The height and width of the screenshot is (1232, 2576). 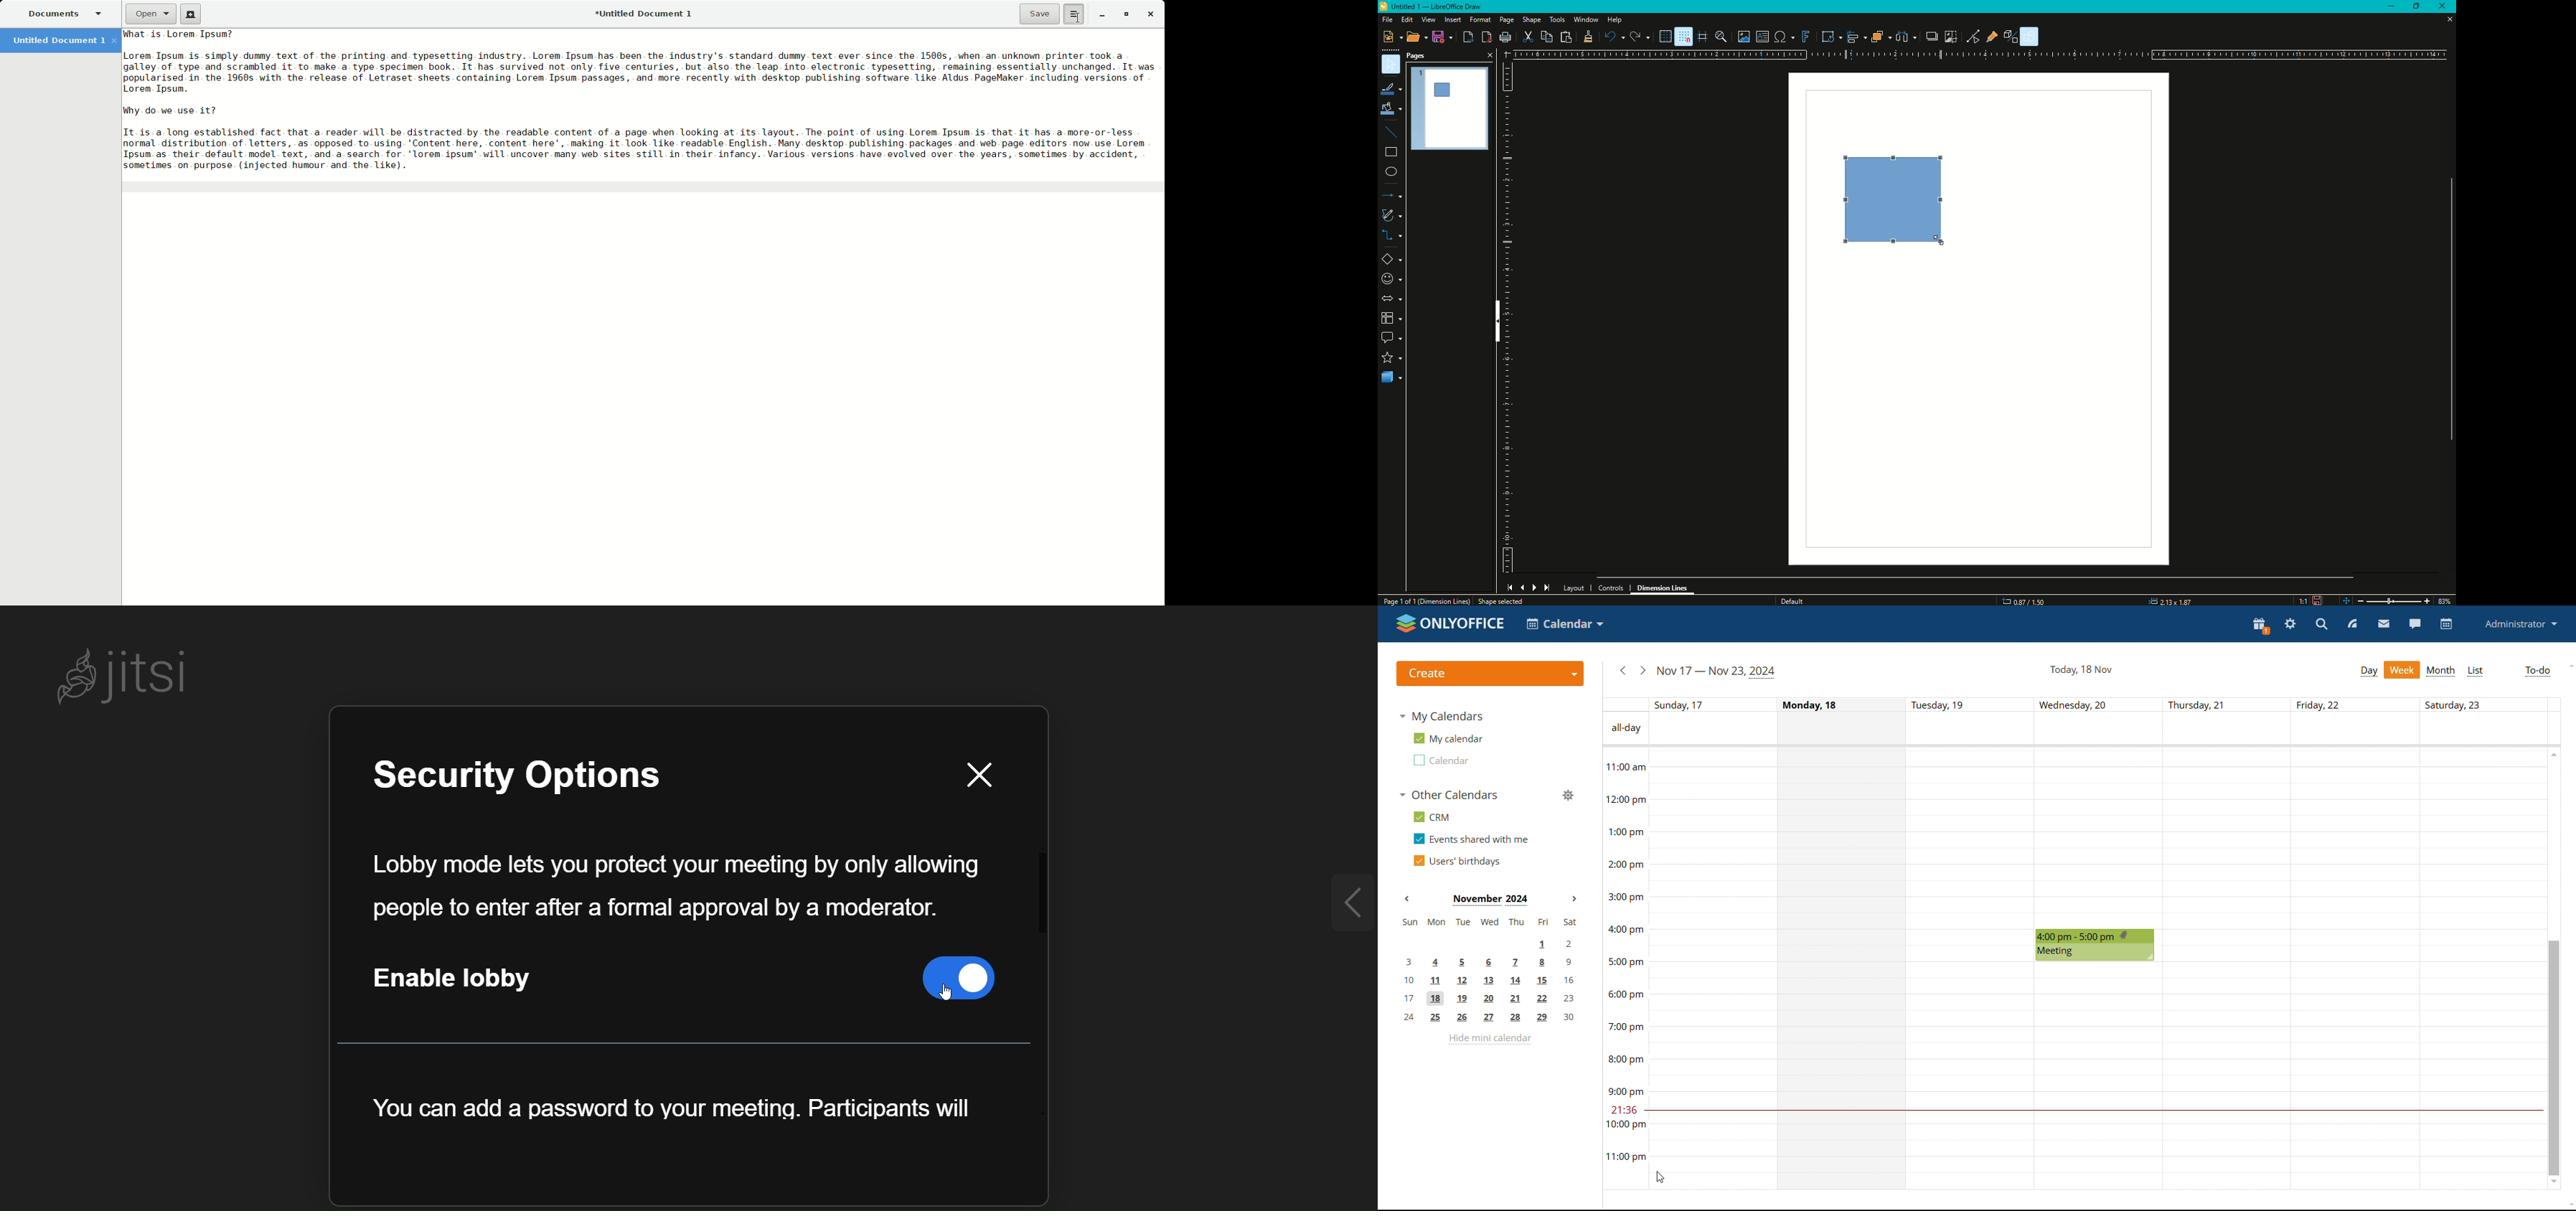 I want to click on Stars and Banners, so click(x=1392, y=358).